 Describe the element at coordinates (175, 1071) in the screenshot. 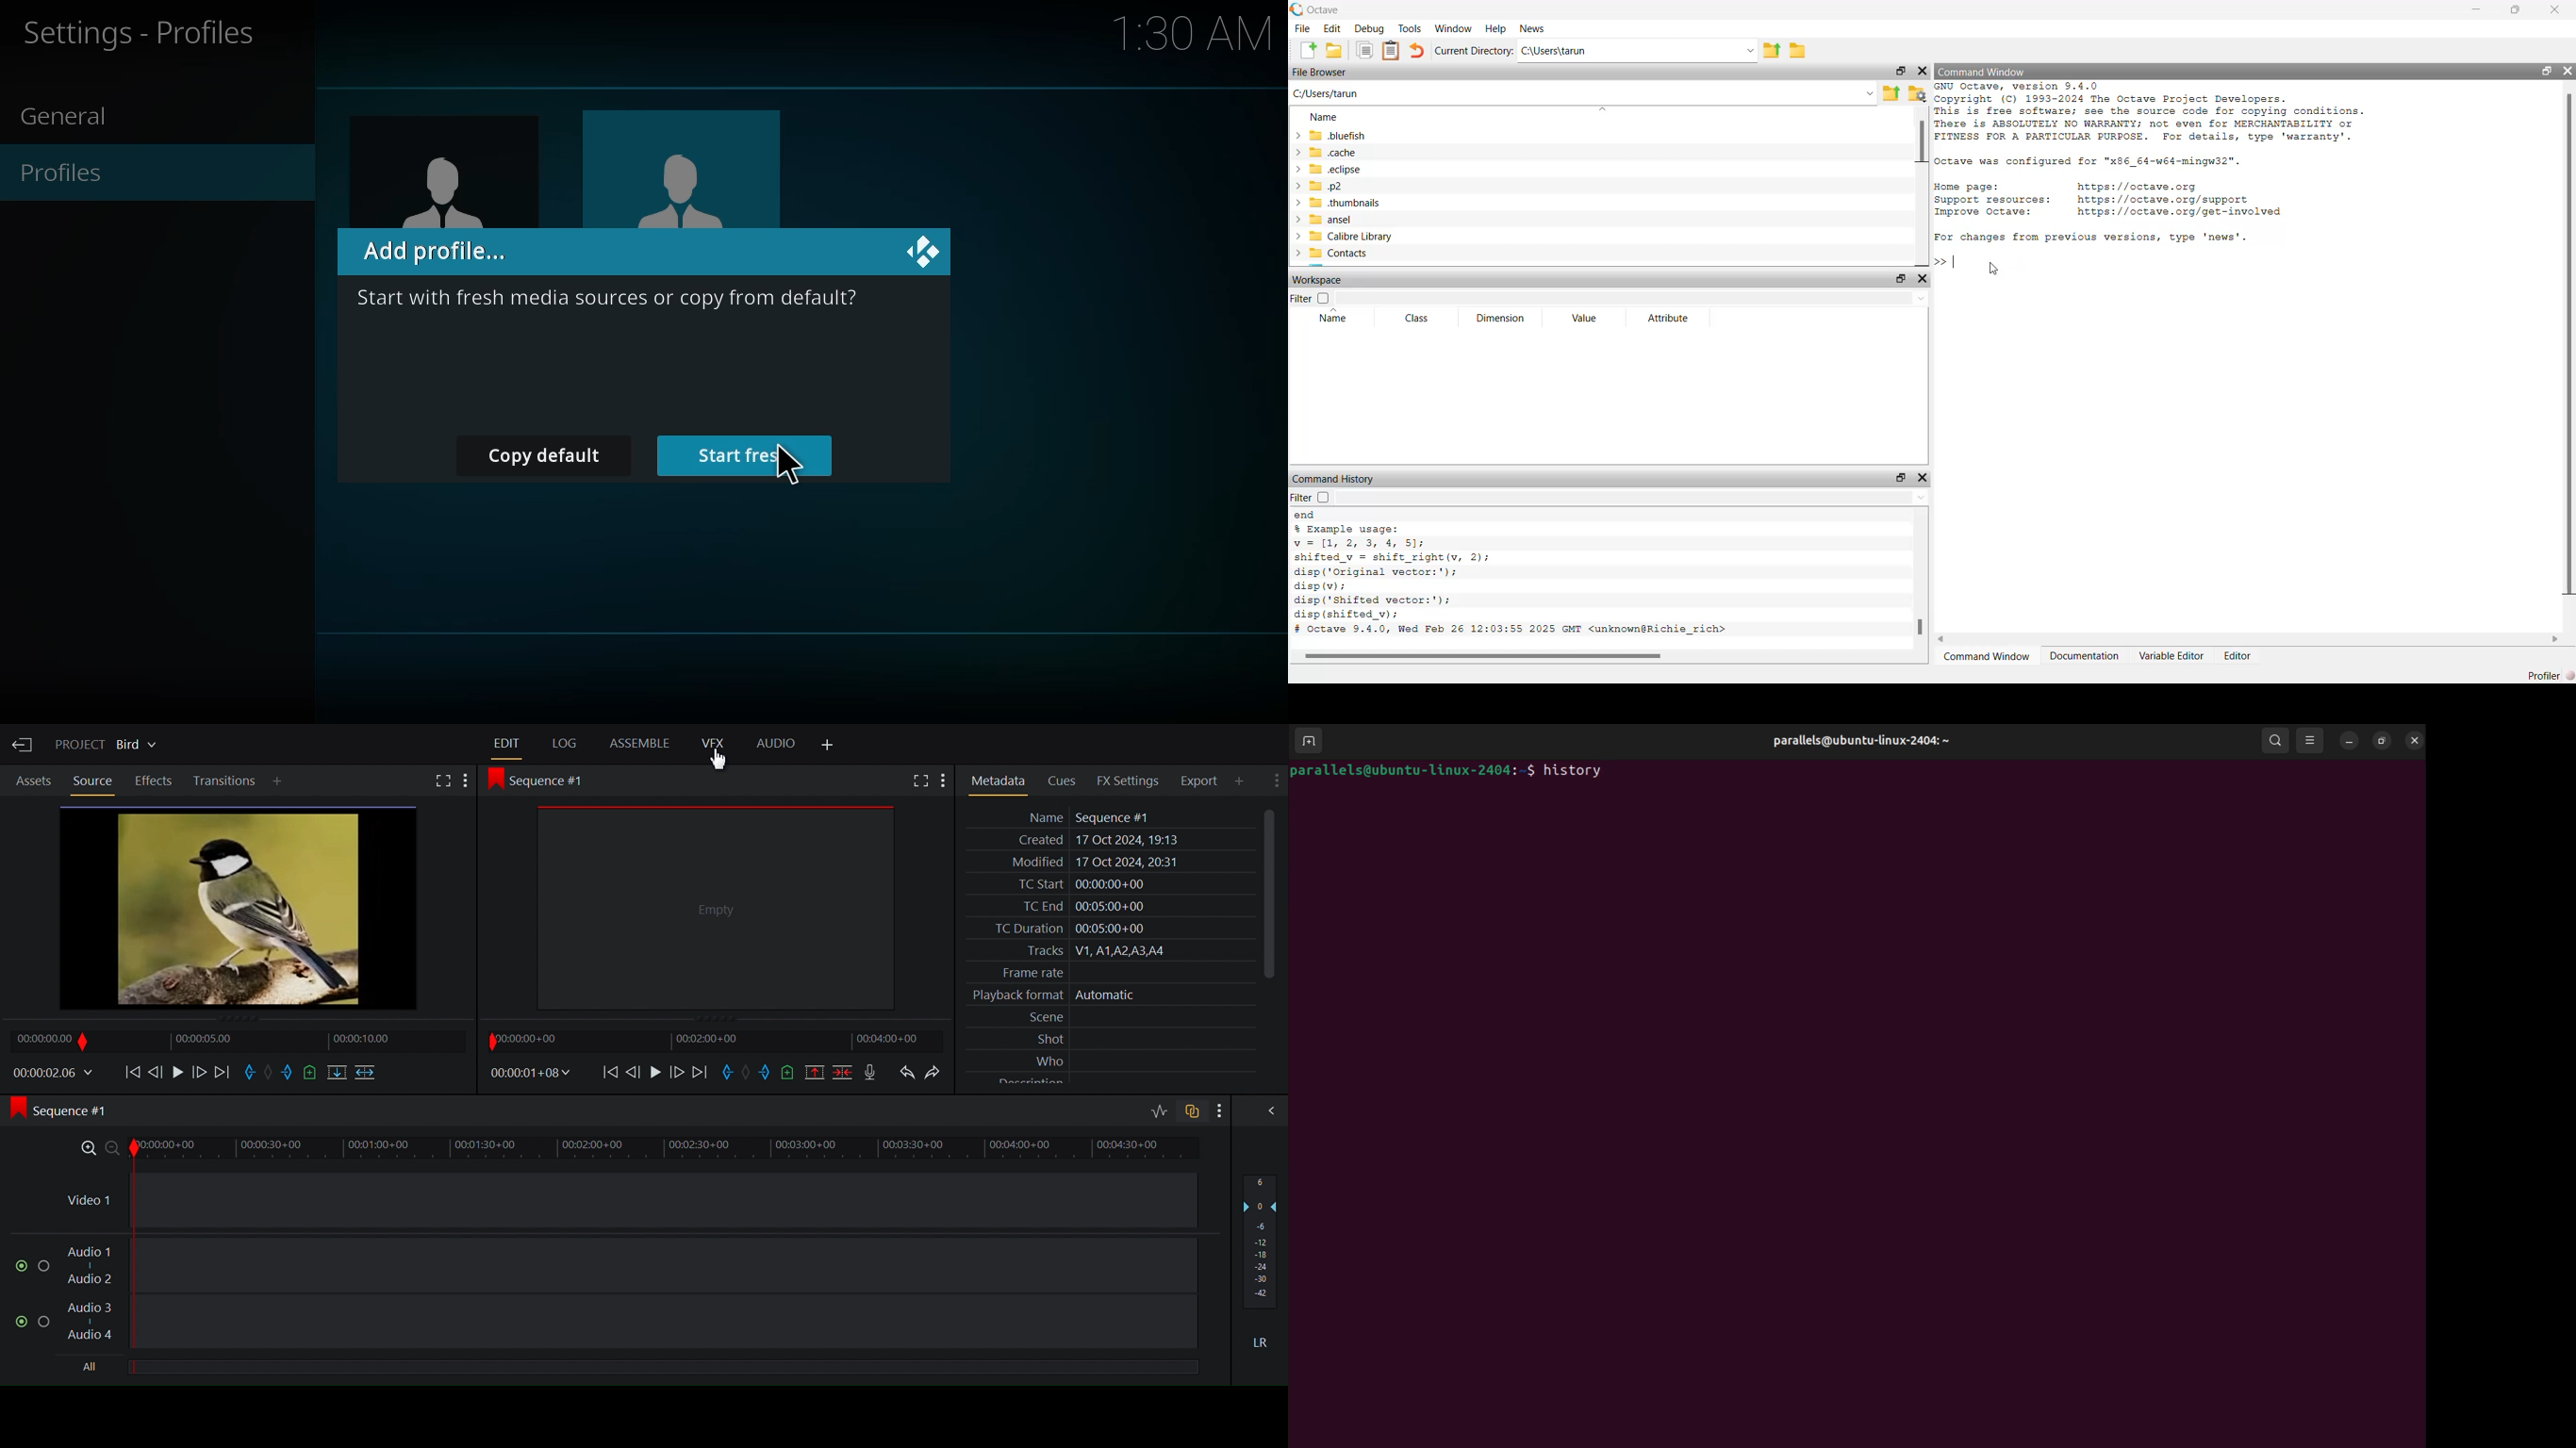

I see `Play` at that location.